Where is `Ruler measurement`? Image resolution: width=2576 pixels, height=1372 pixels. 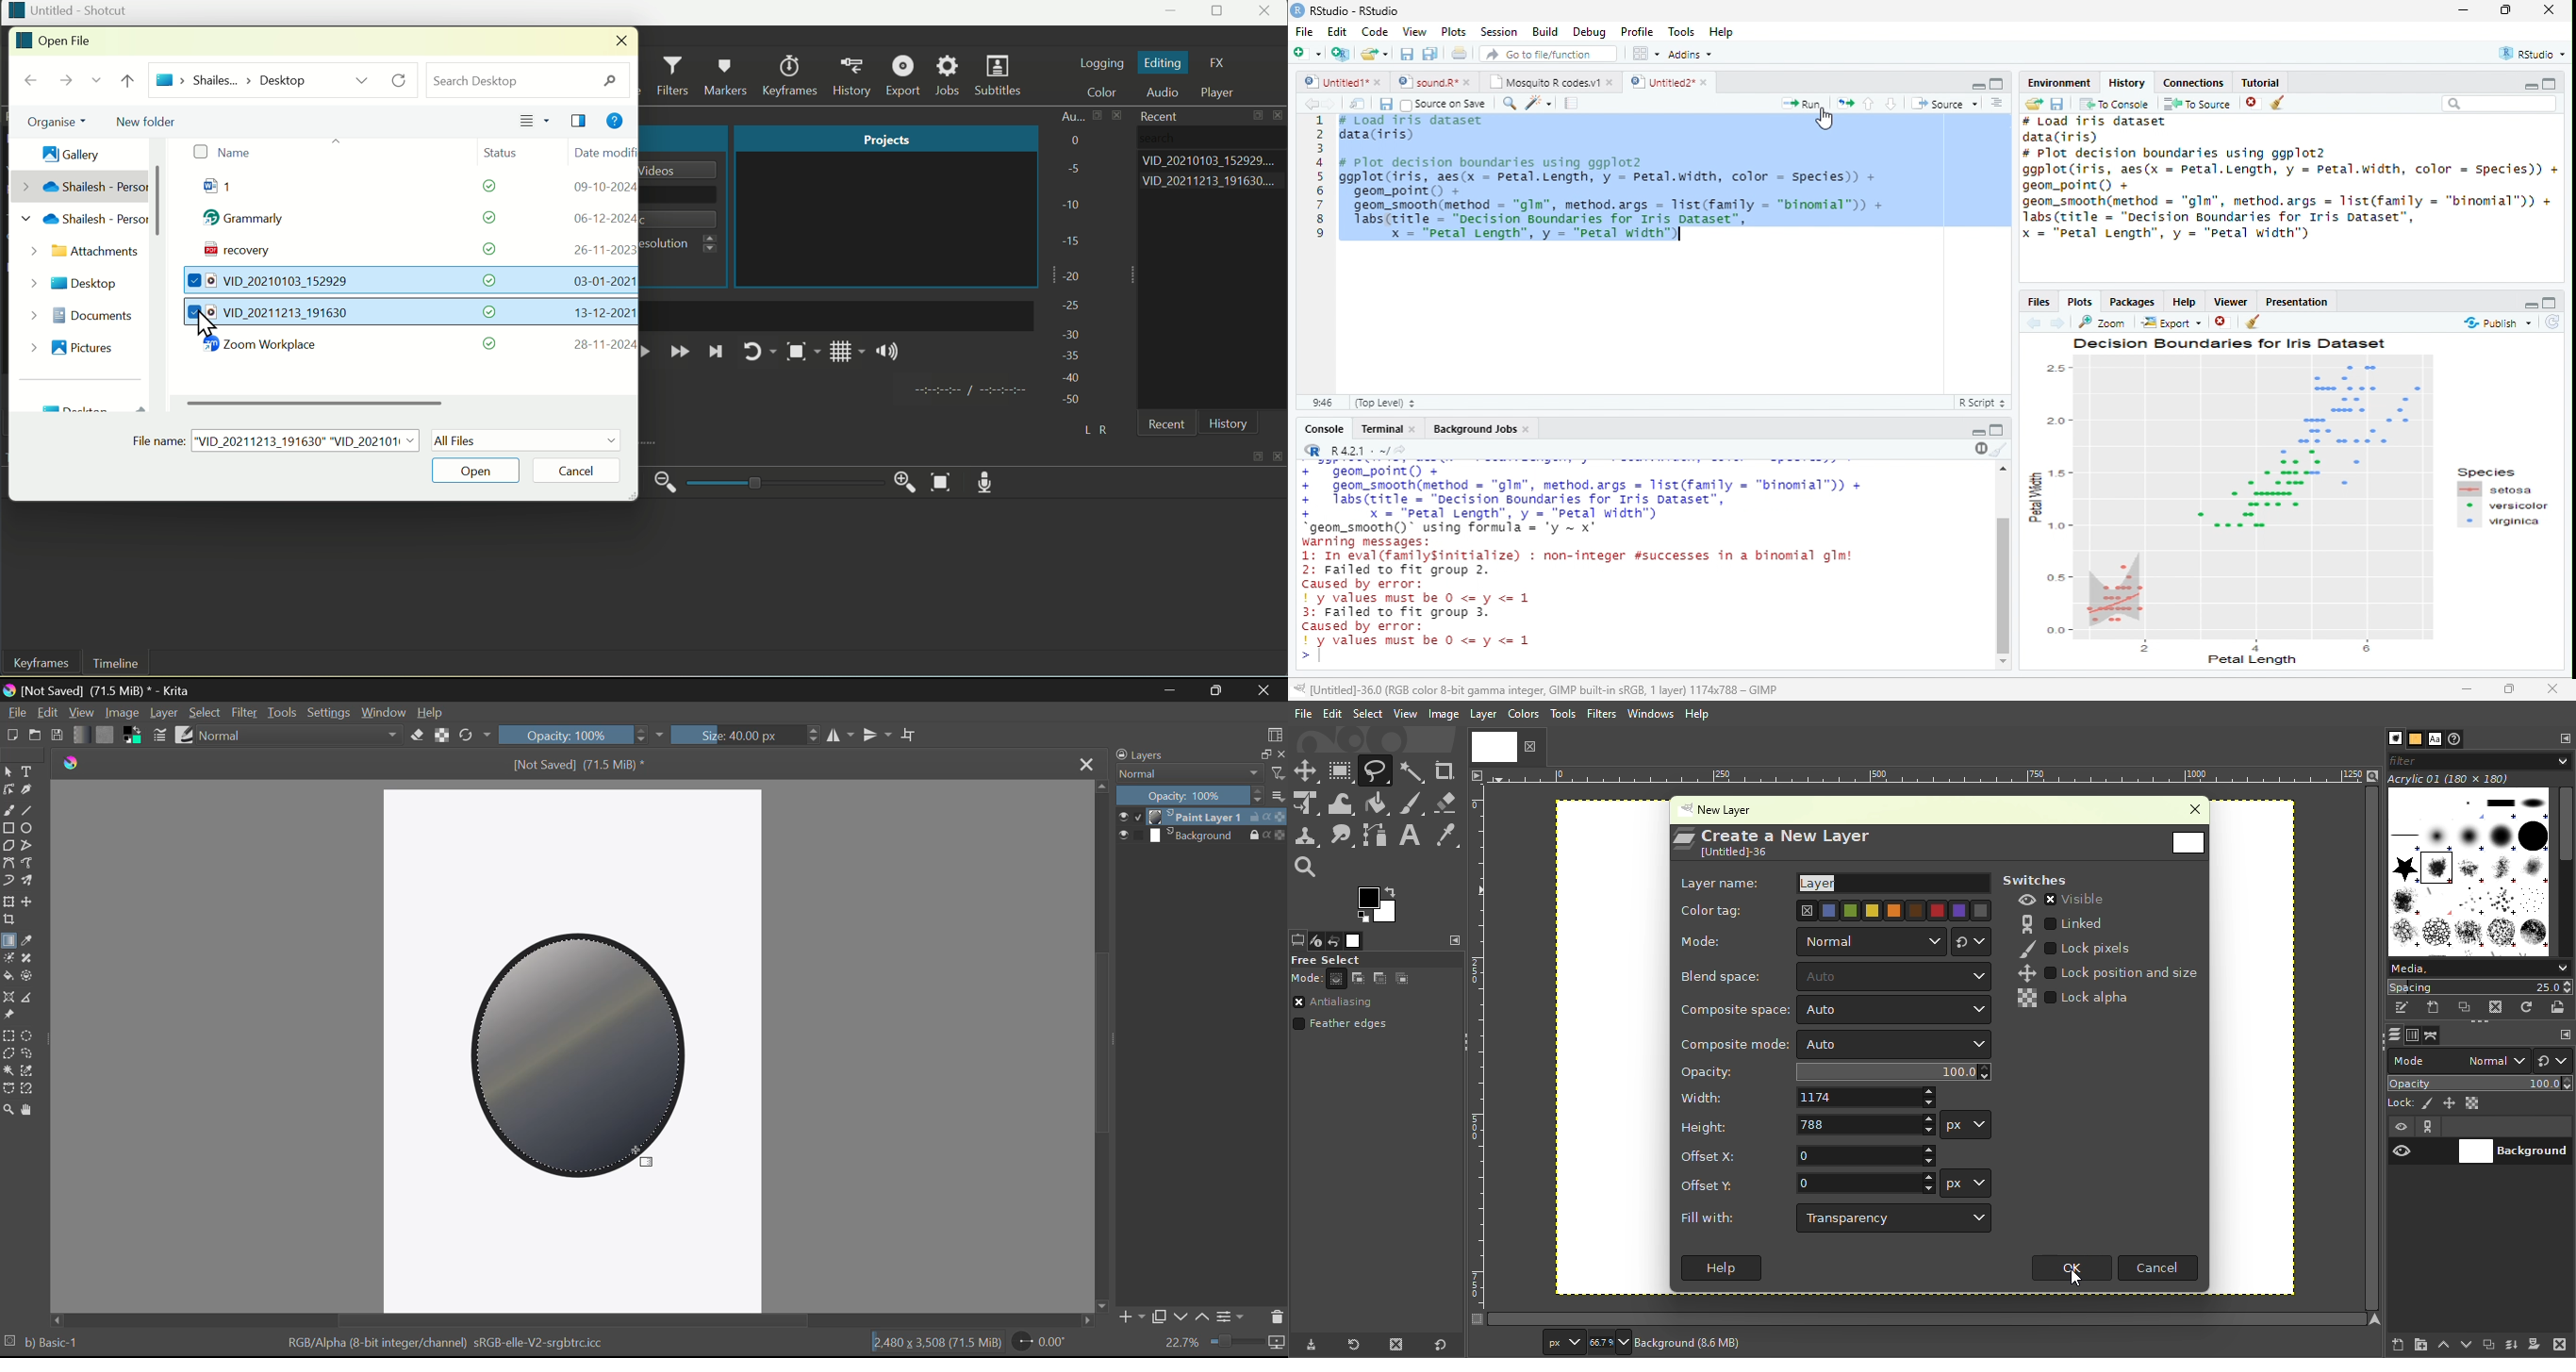 Ruler measurement is located at coordinates (1926, 774).